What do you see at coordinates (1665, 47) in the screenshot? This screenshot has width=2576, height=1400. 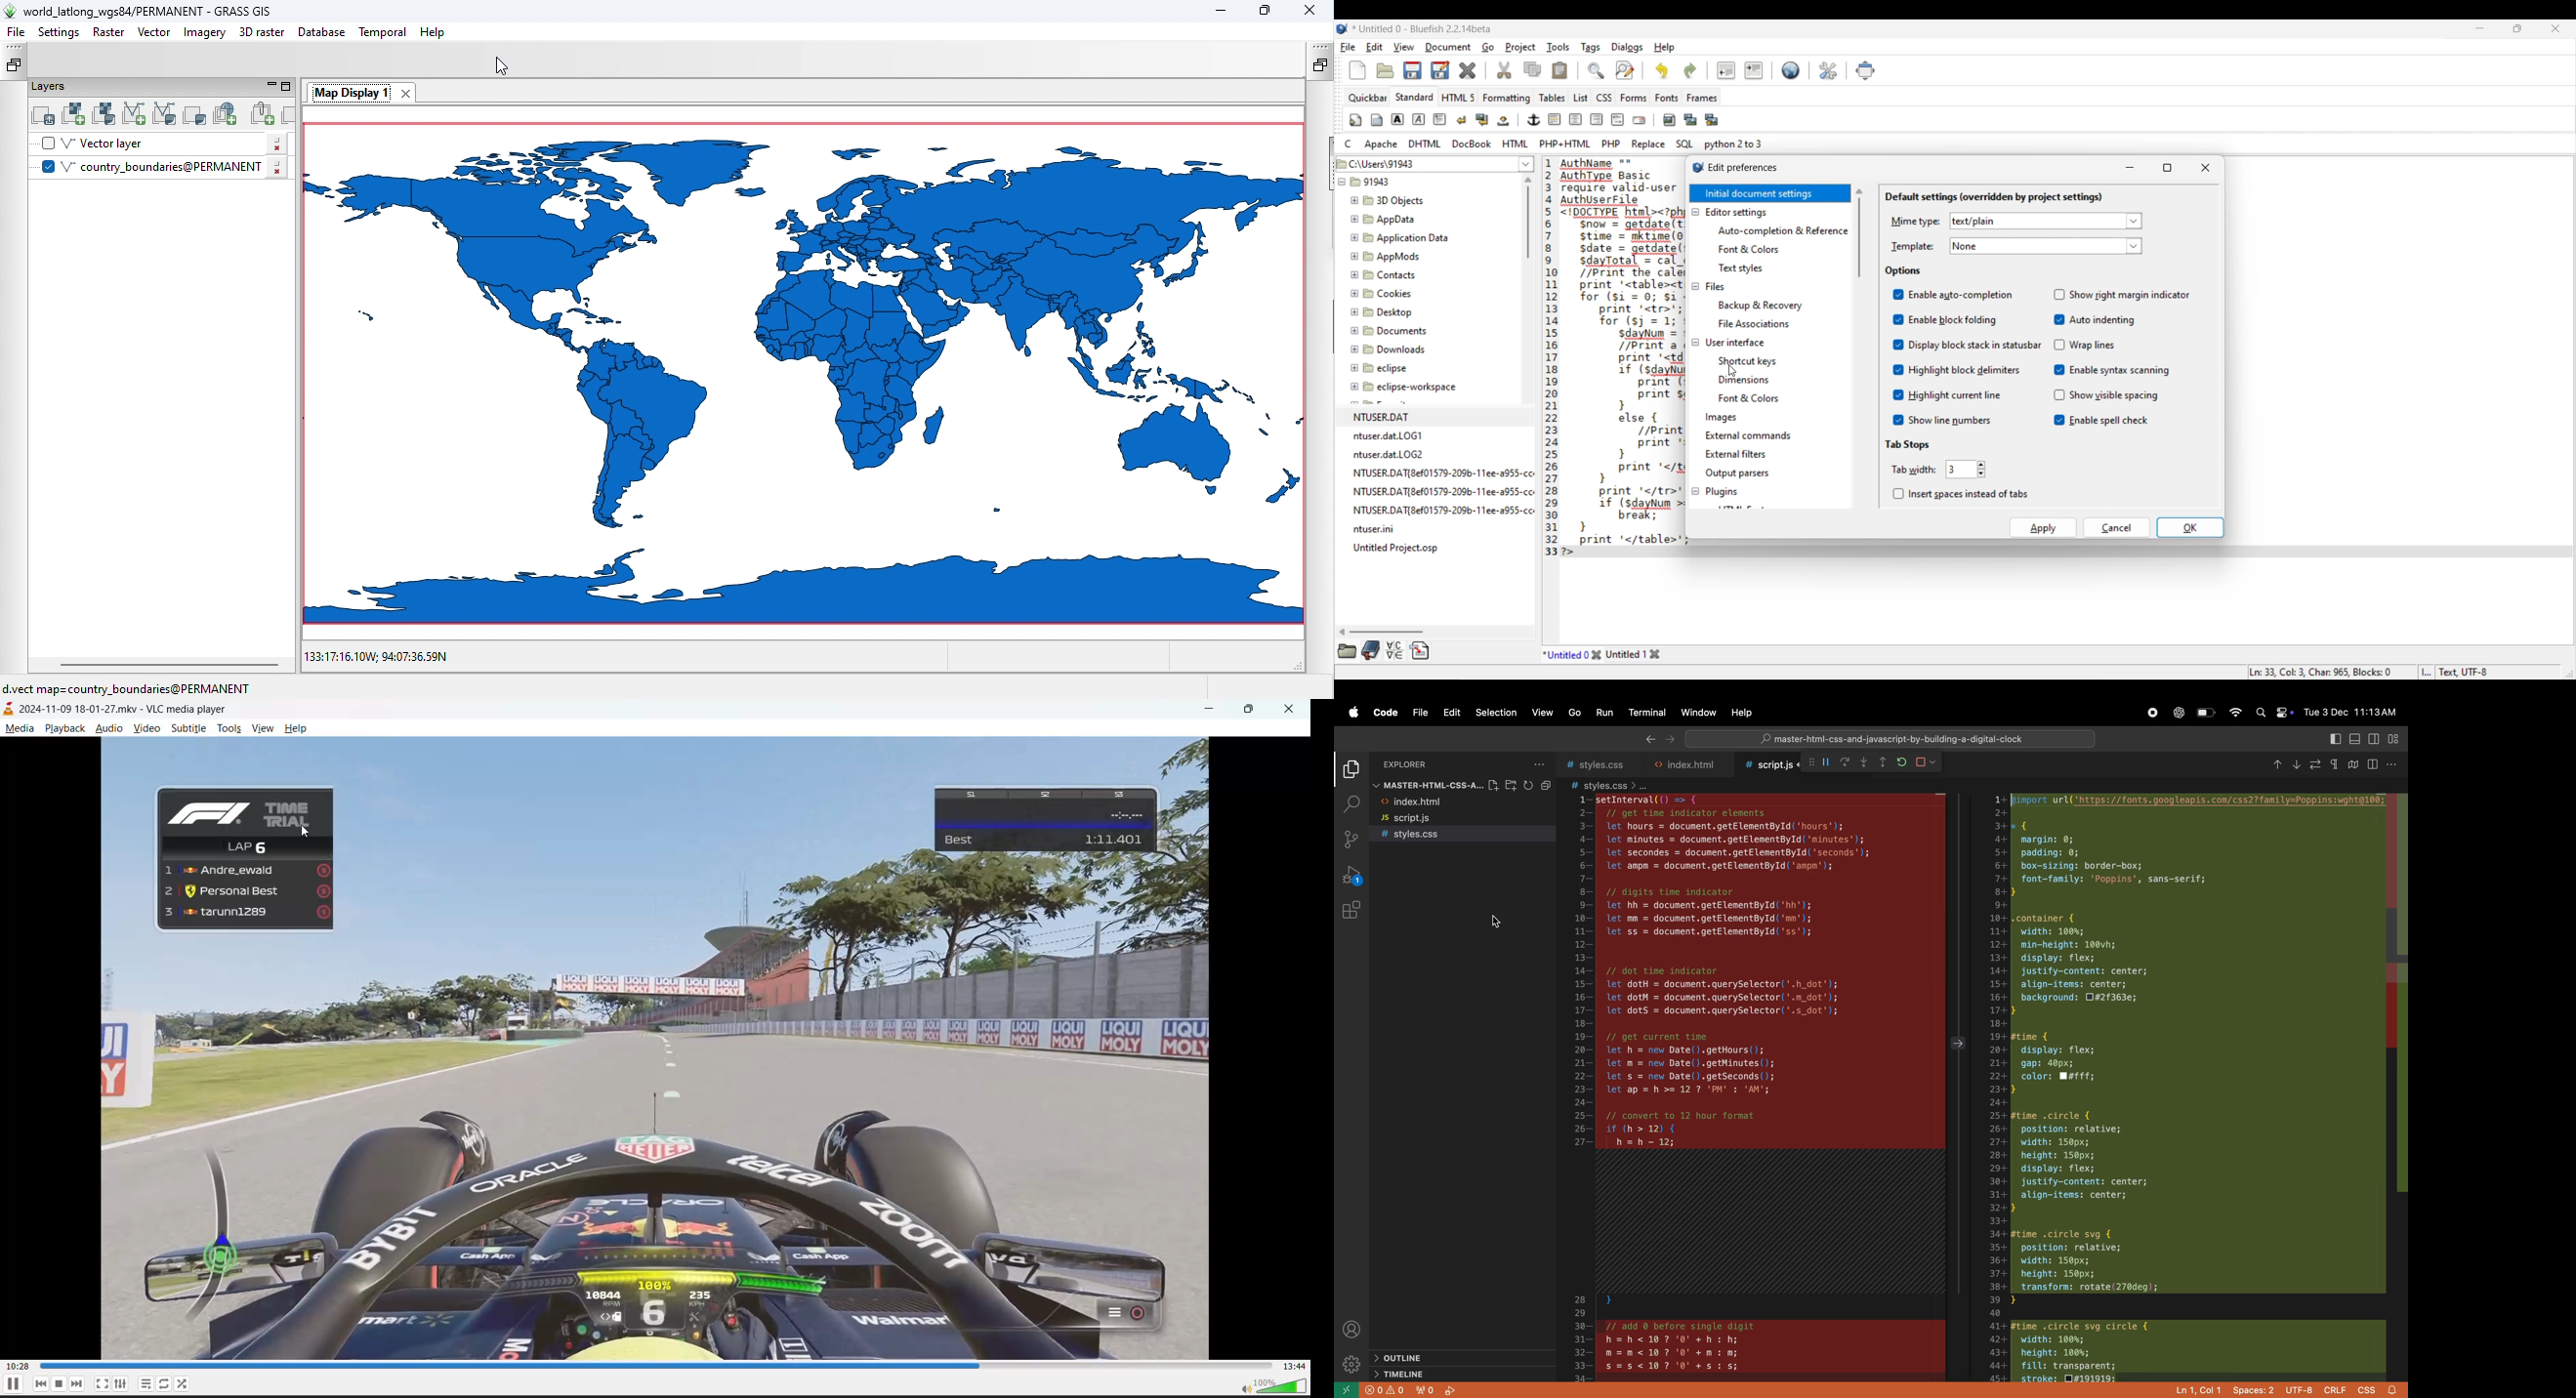 I see `Help menu` at bounding box center [1665, 47].